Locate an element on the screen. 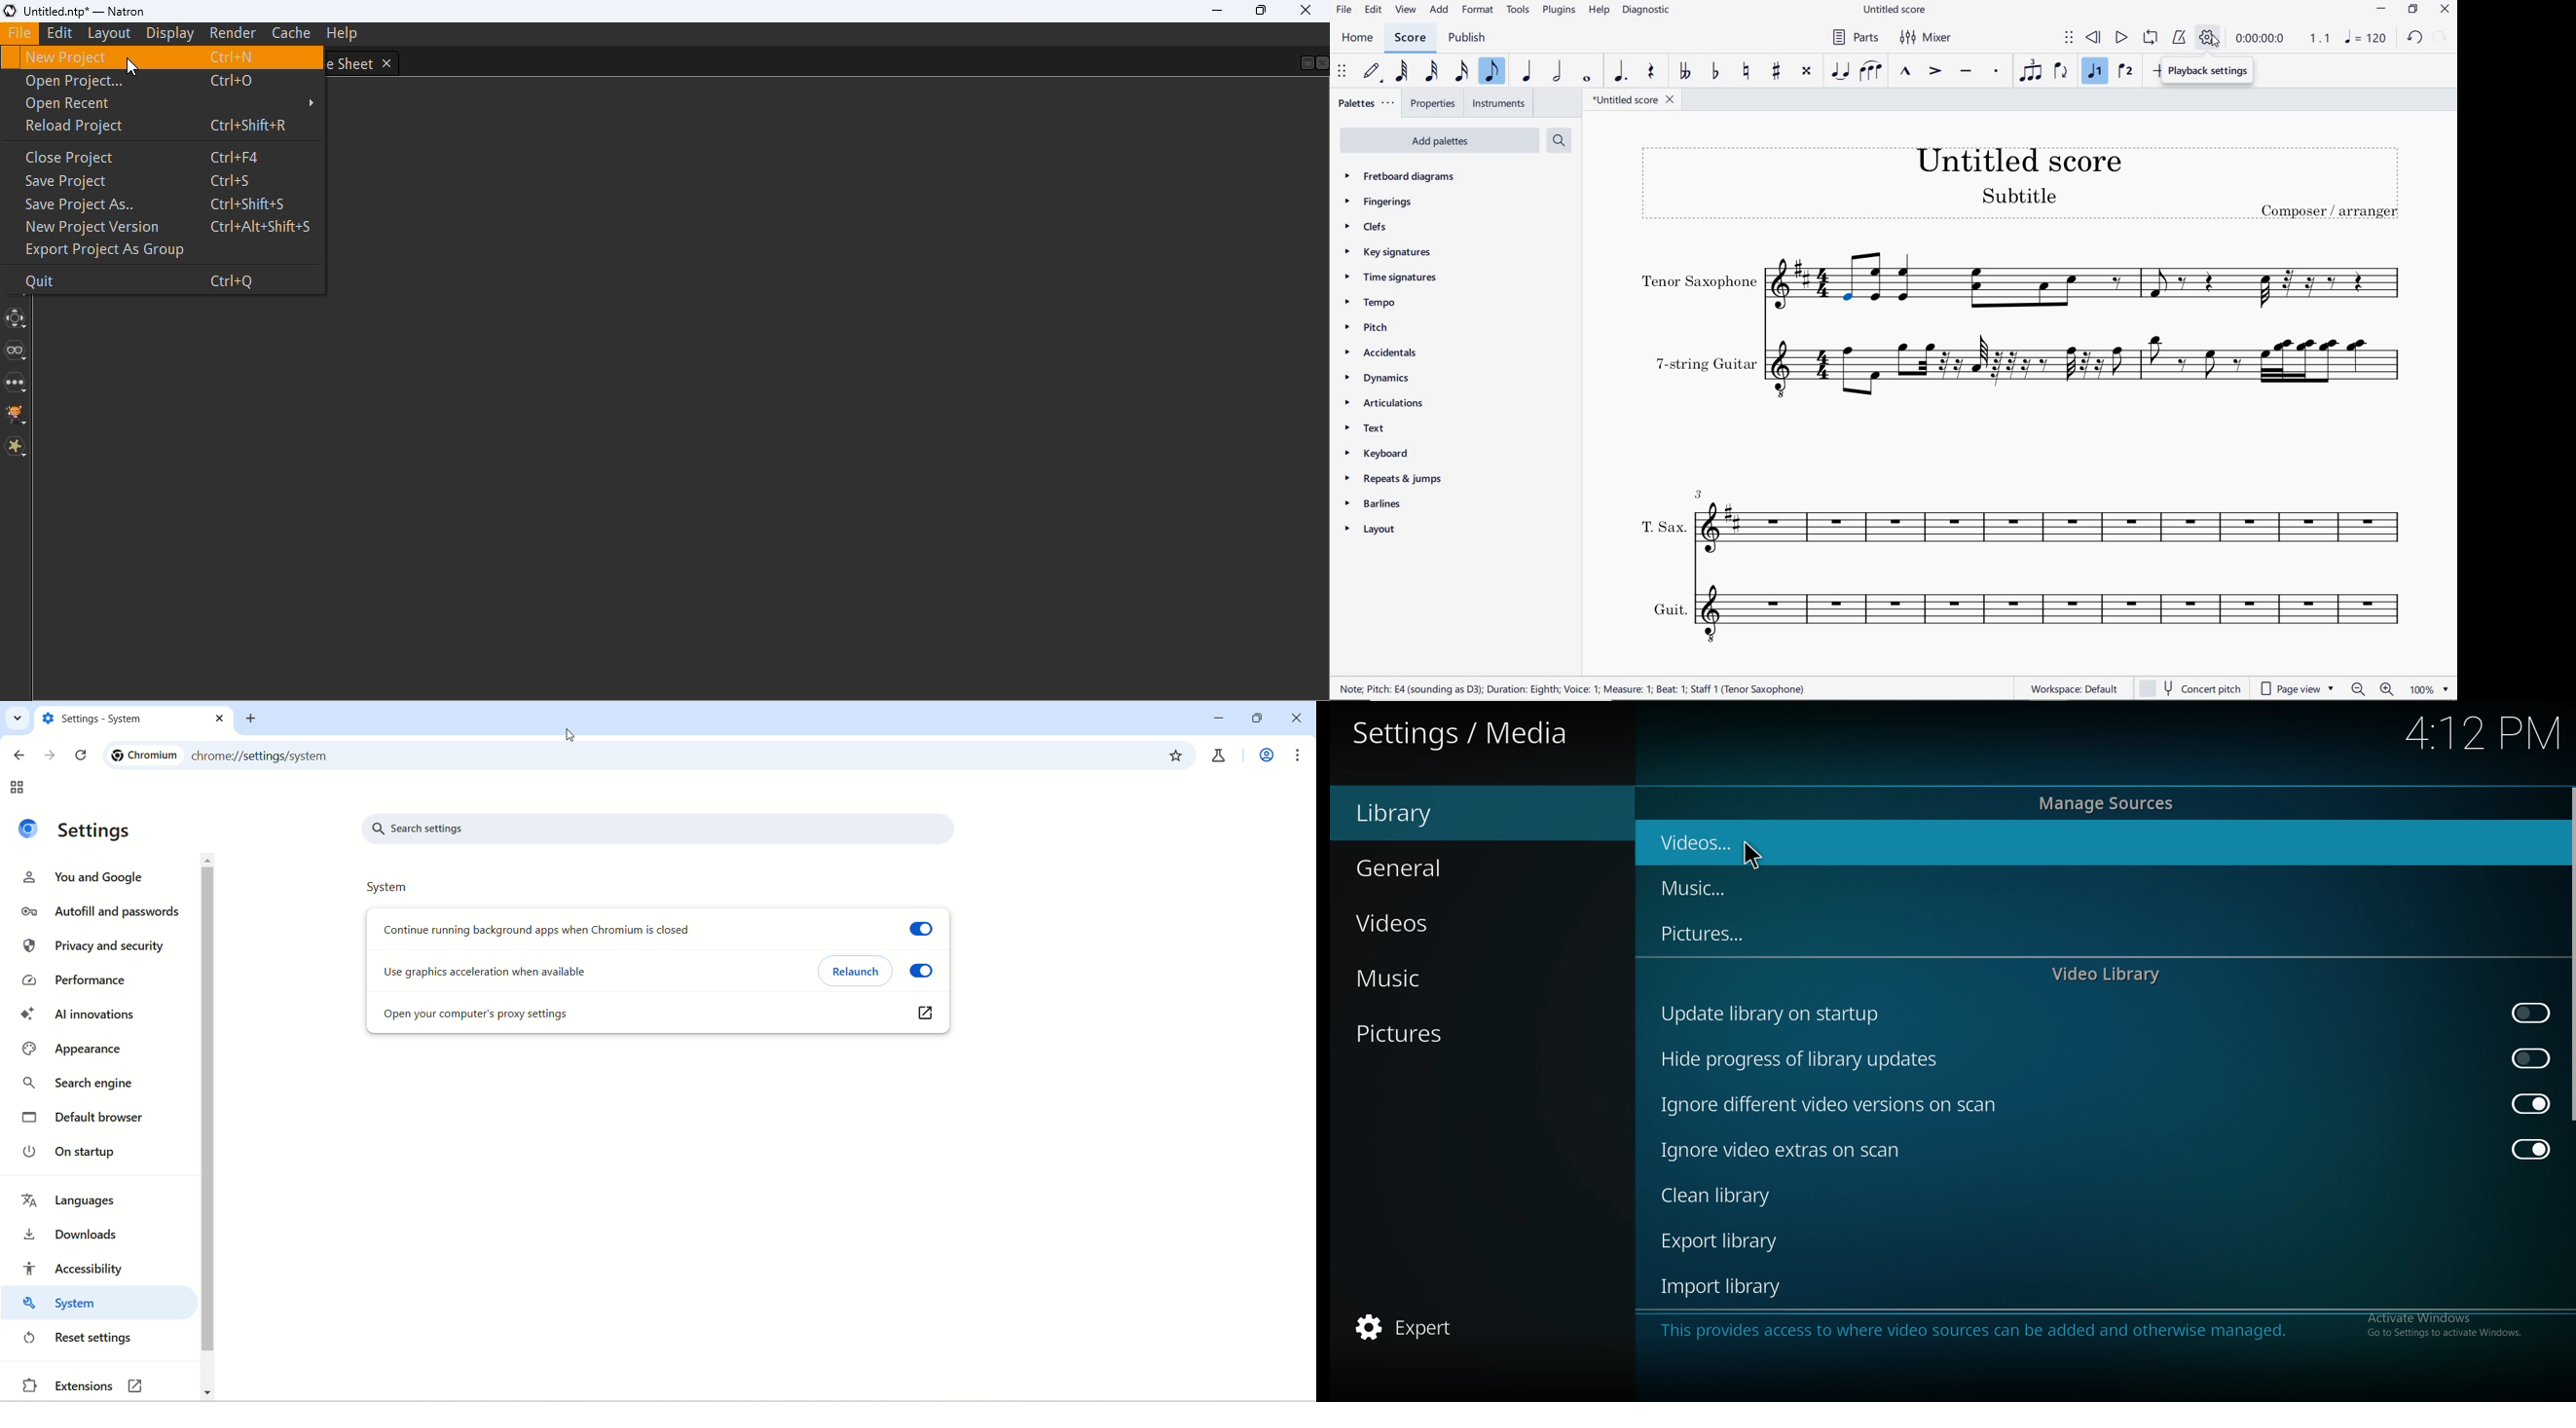  on is located at coordinates (2530, 1011).